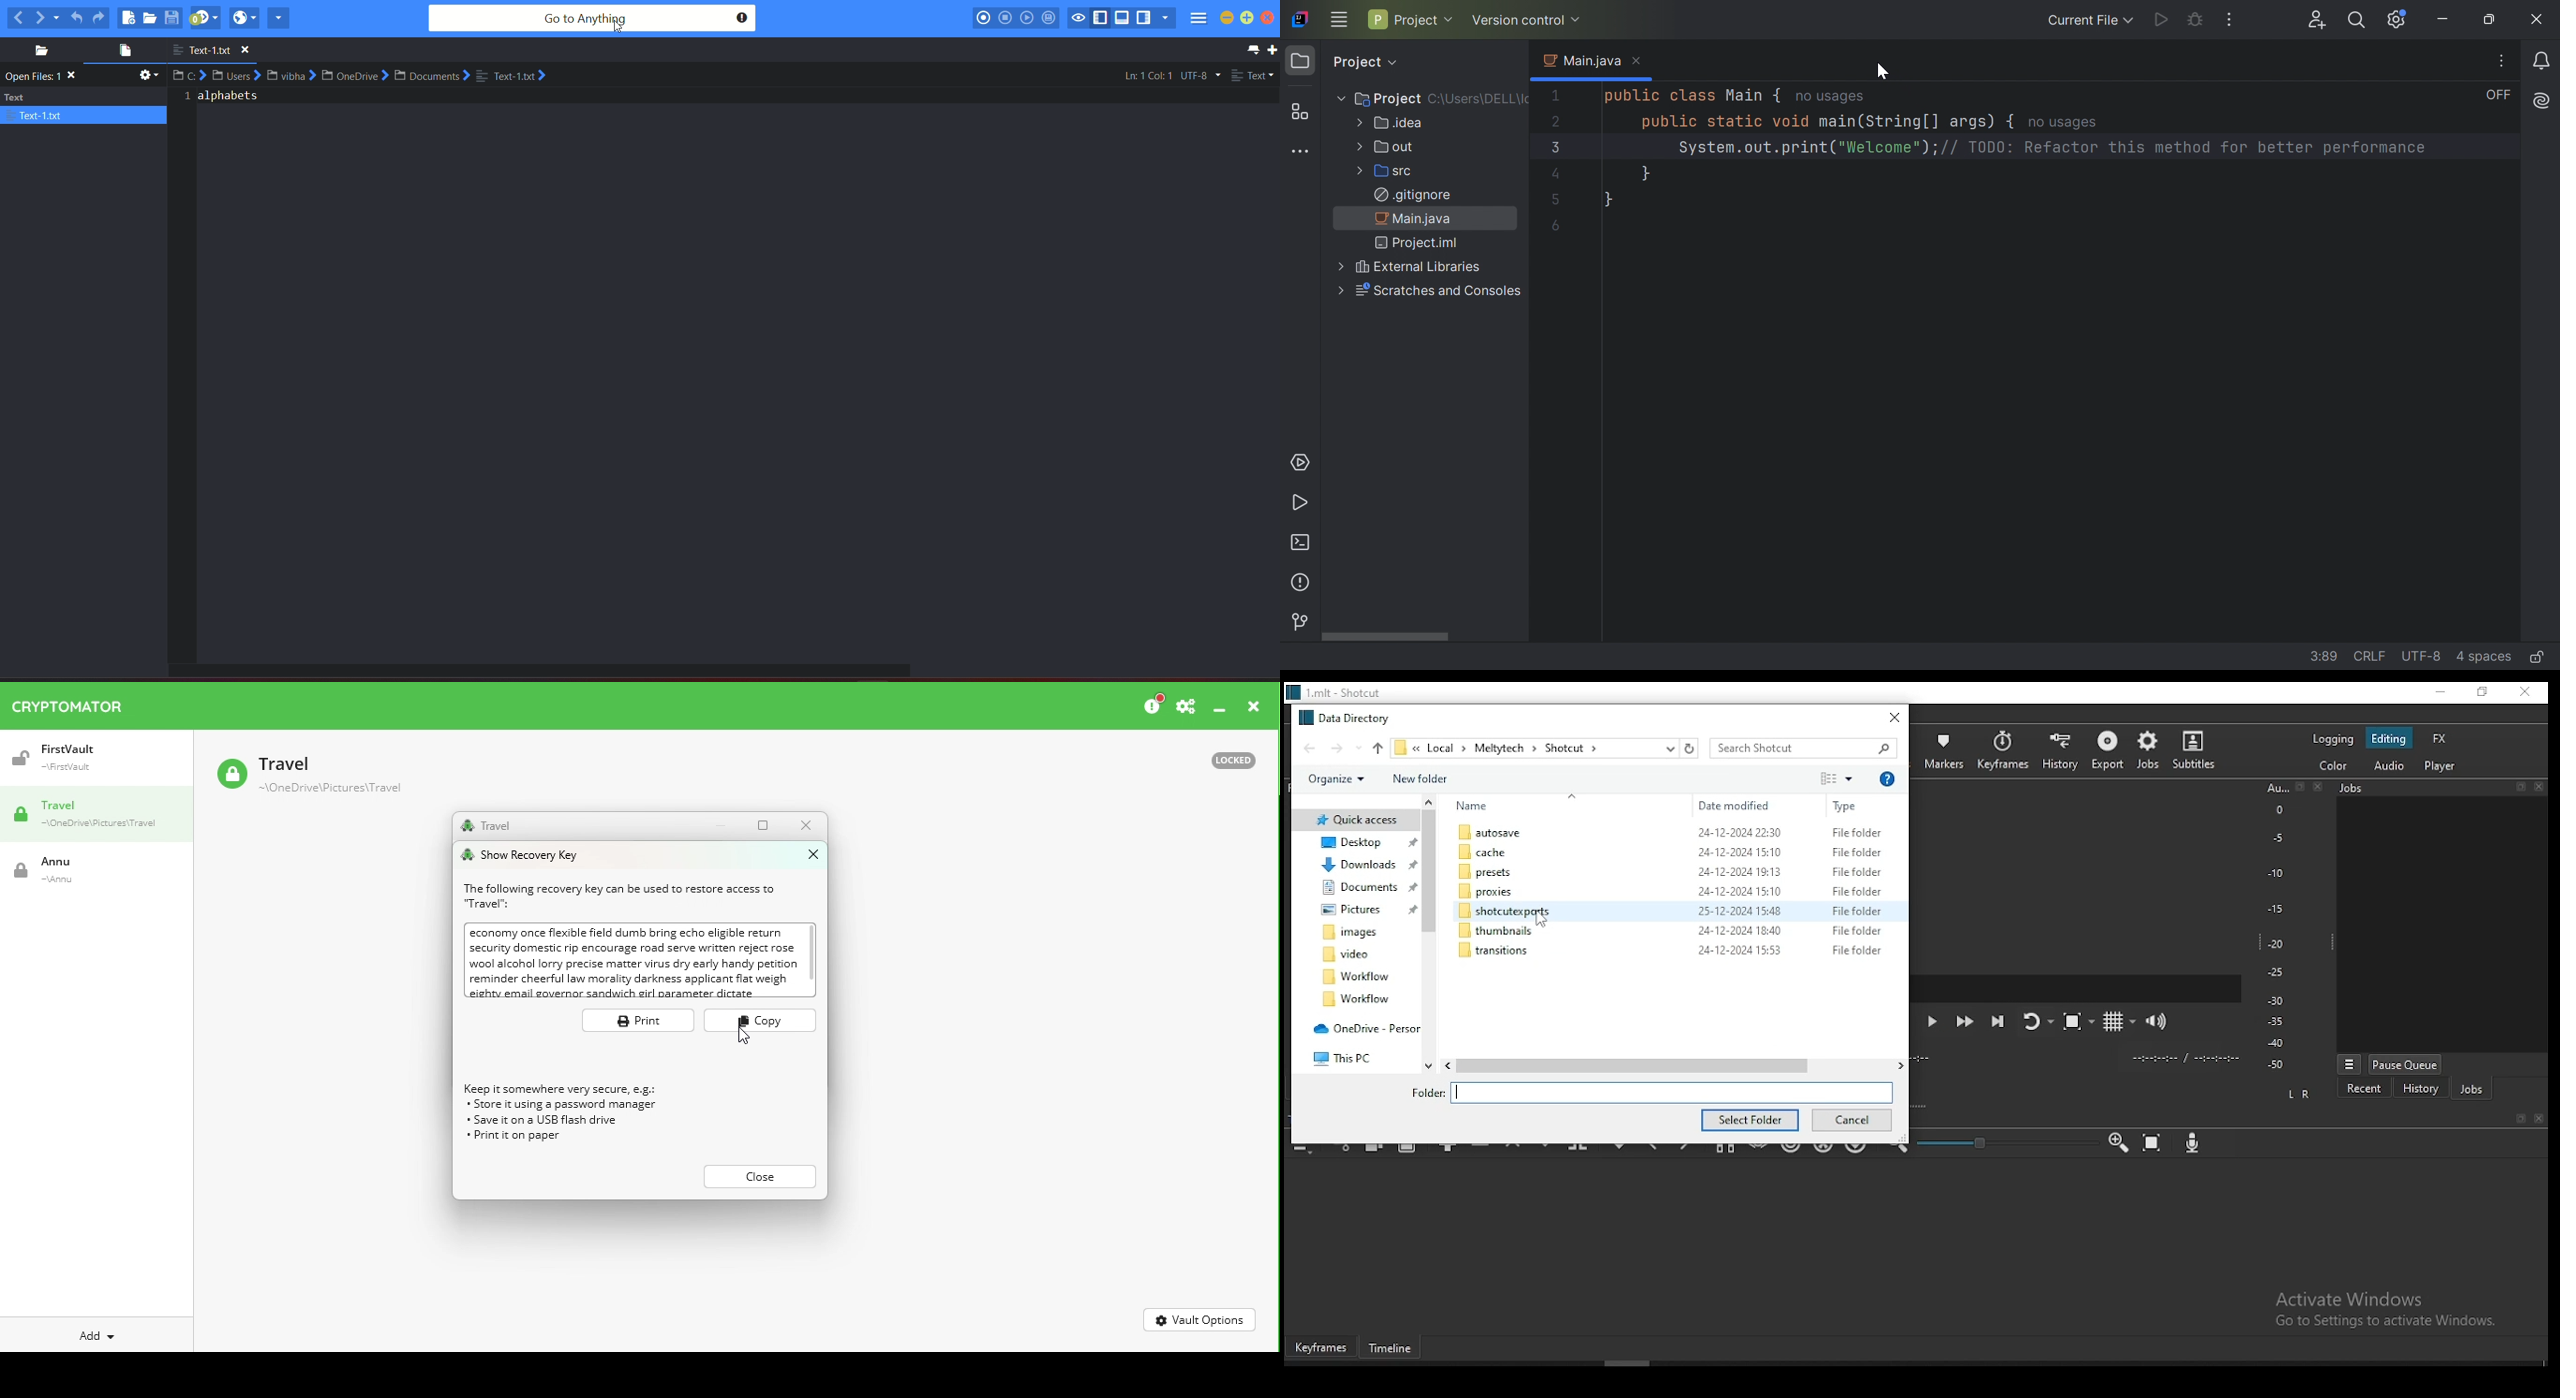  Describe the element at coordinates (1419, 778) in the screenshot. I see `new folder` at that location.